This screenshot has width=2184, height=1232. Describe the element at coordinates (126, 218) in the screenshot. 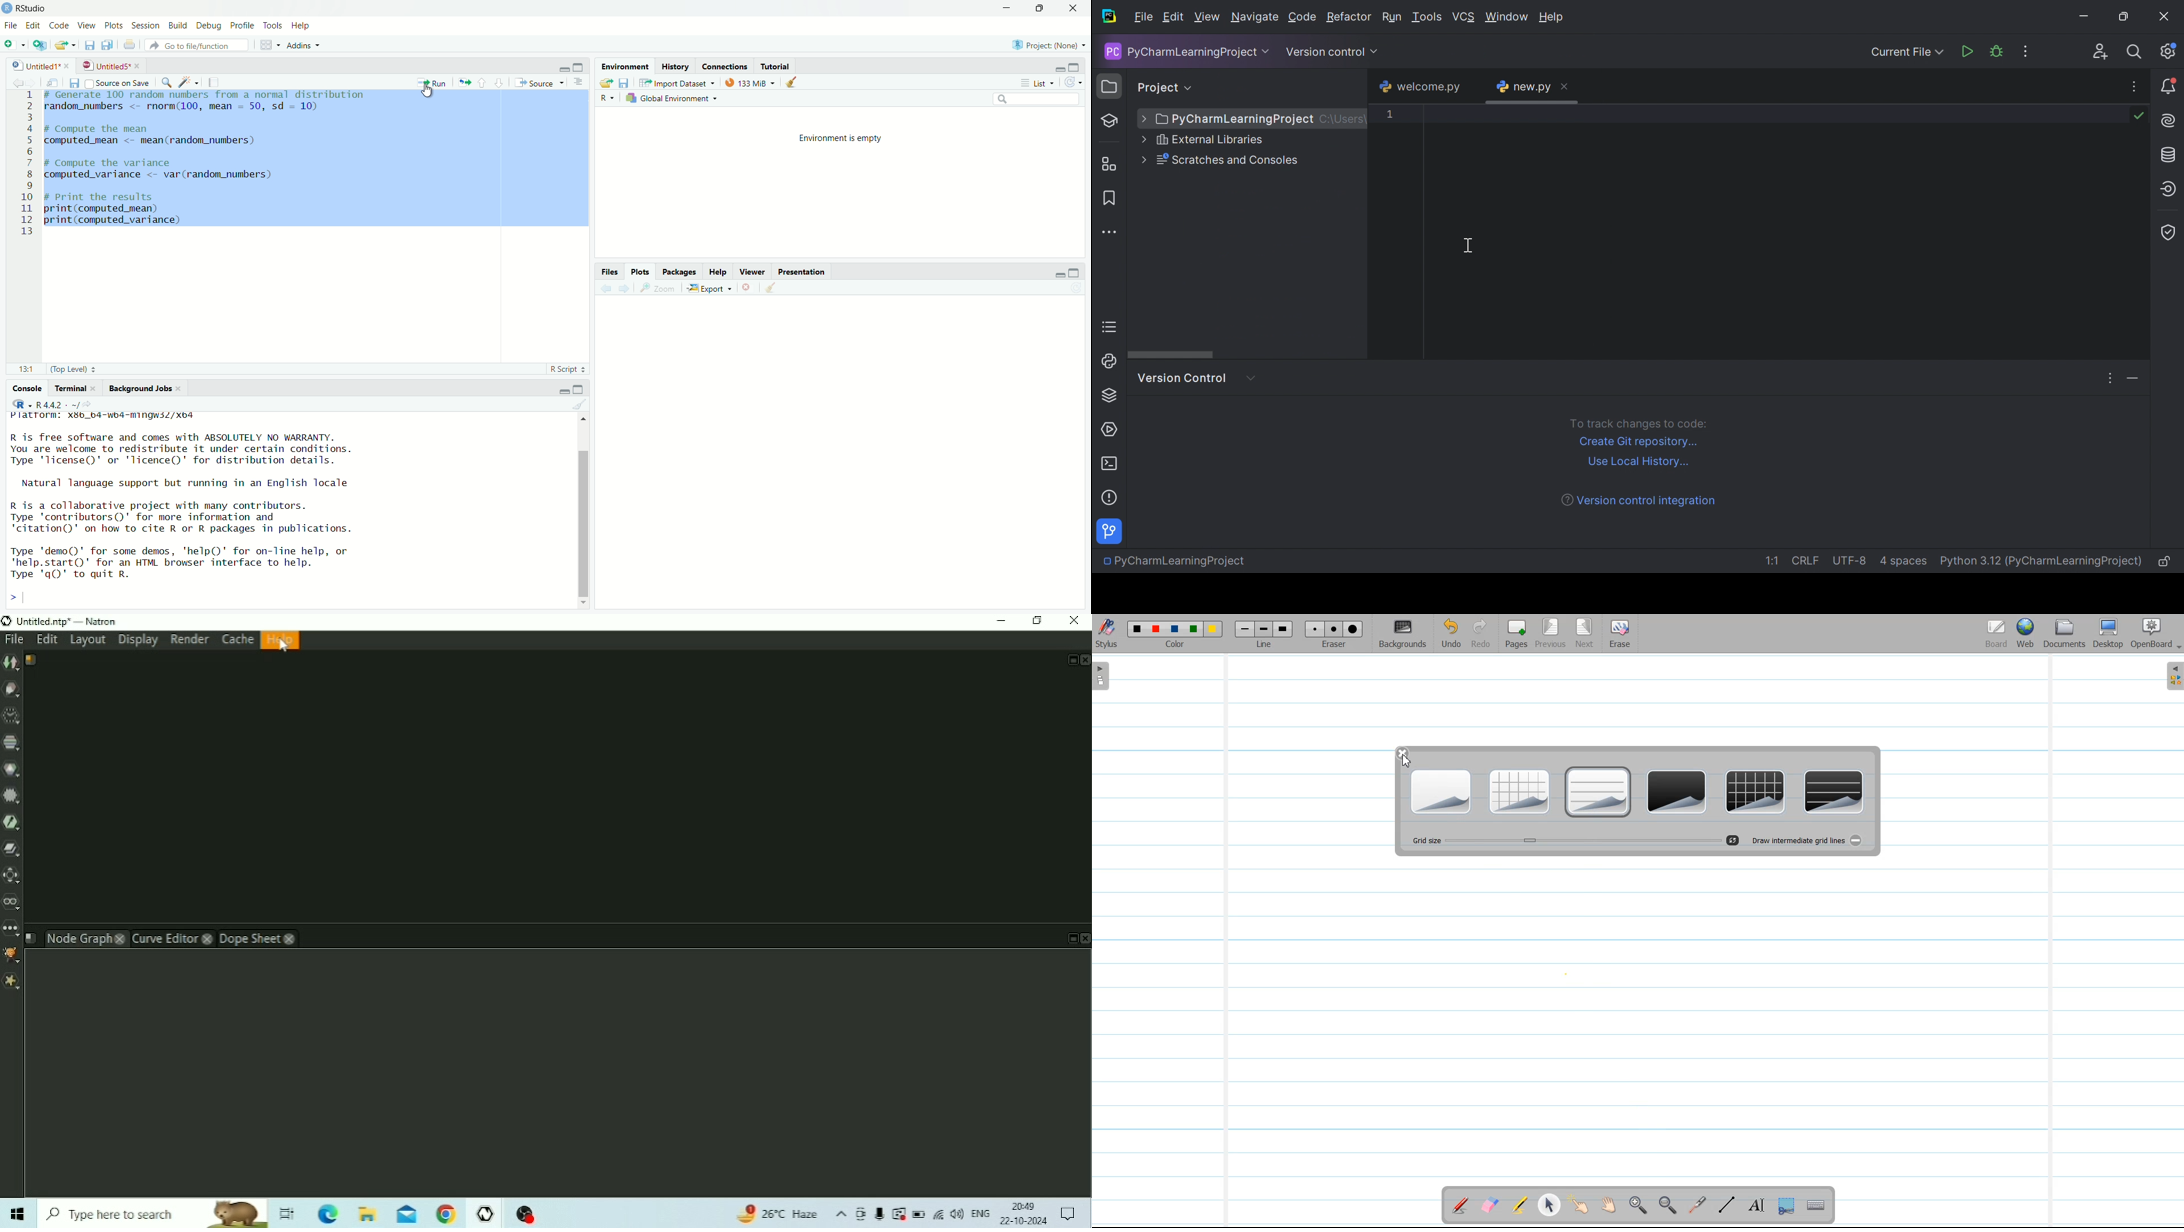

I see `print(computed_mean)
print(computed_variance)` at that location.